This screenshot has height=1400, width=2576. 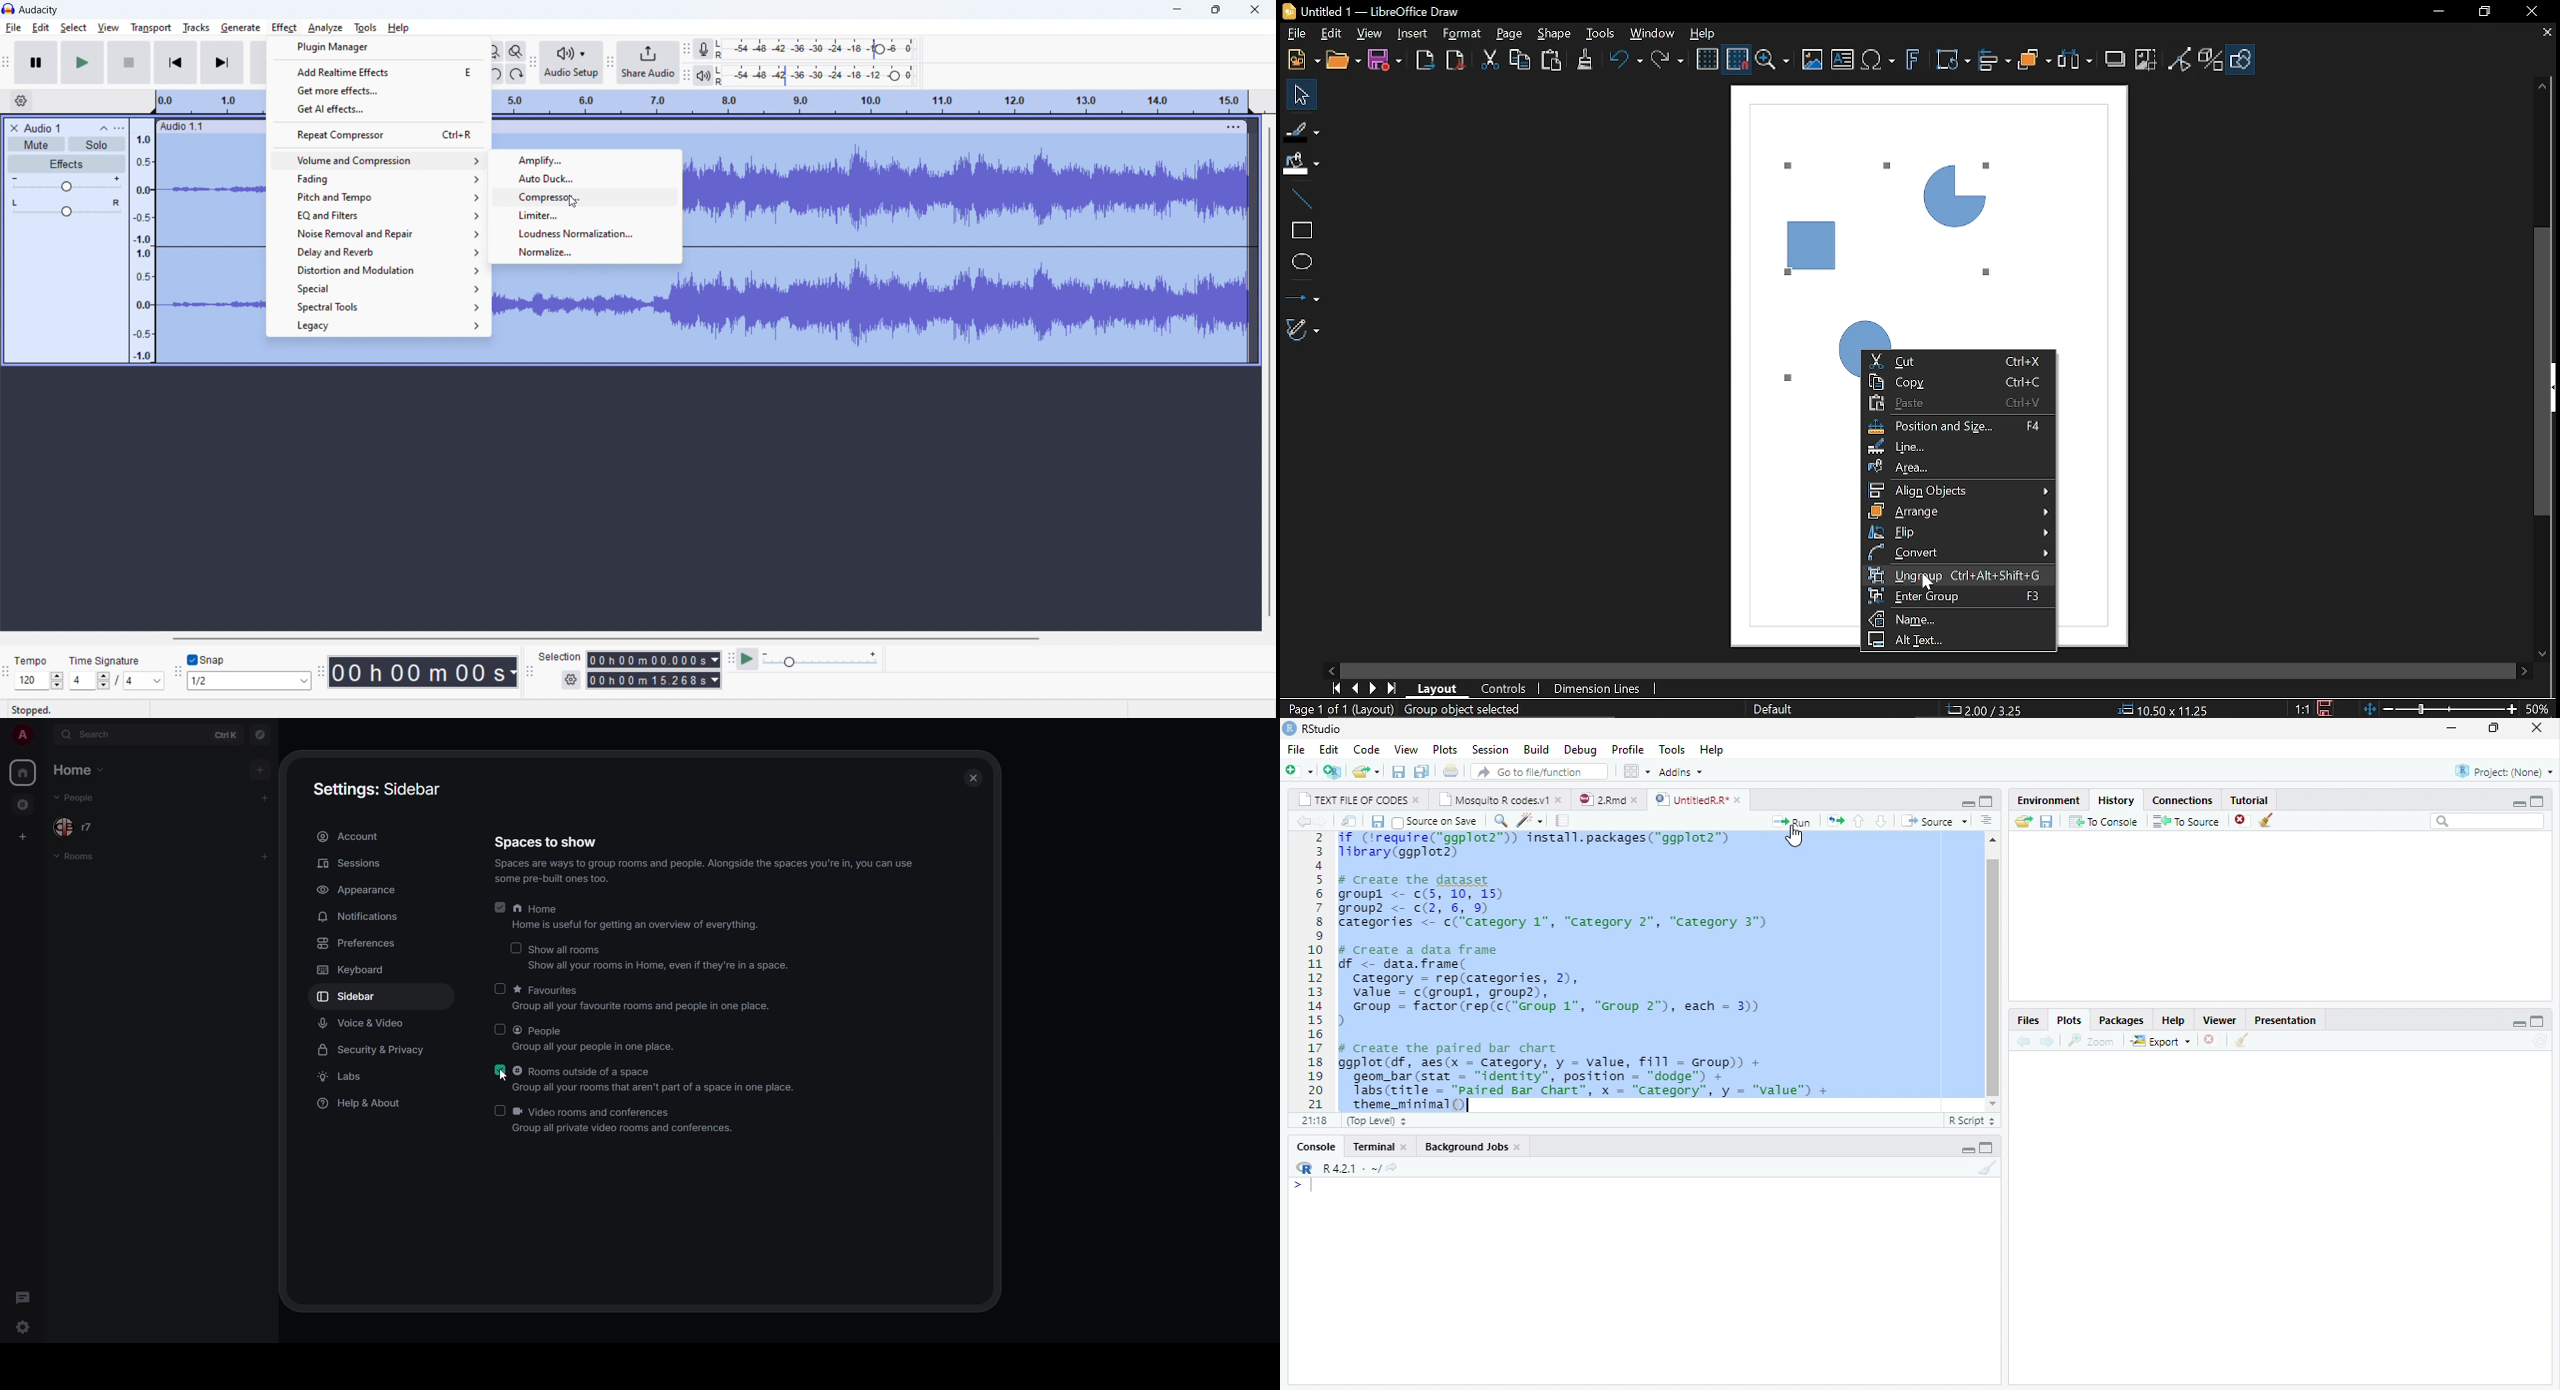 What do you see at coordinates (1405, 1146) in the screenshot?
I see `close` at bounding box center [1405, 1146].